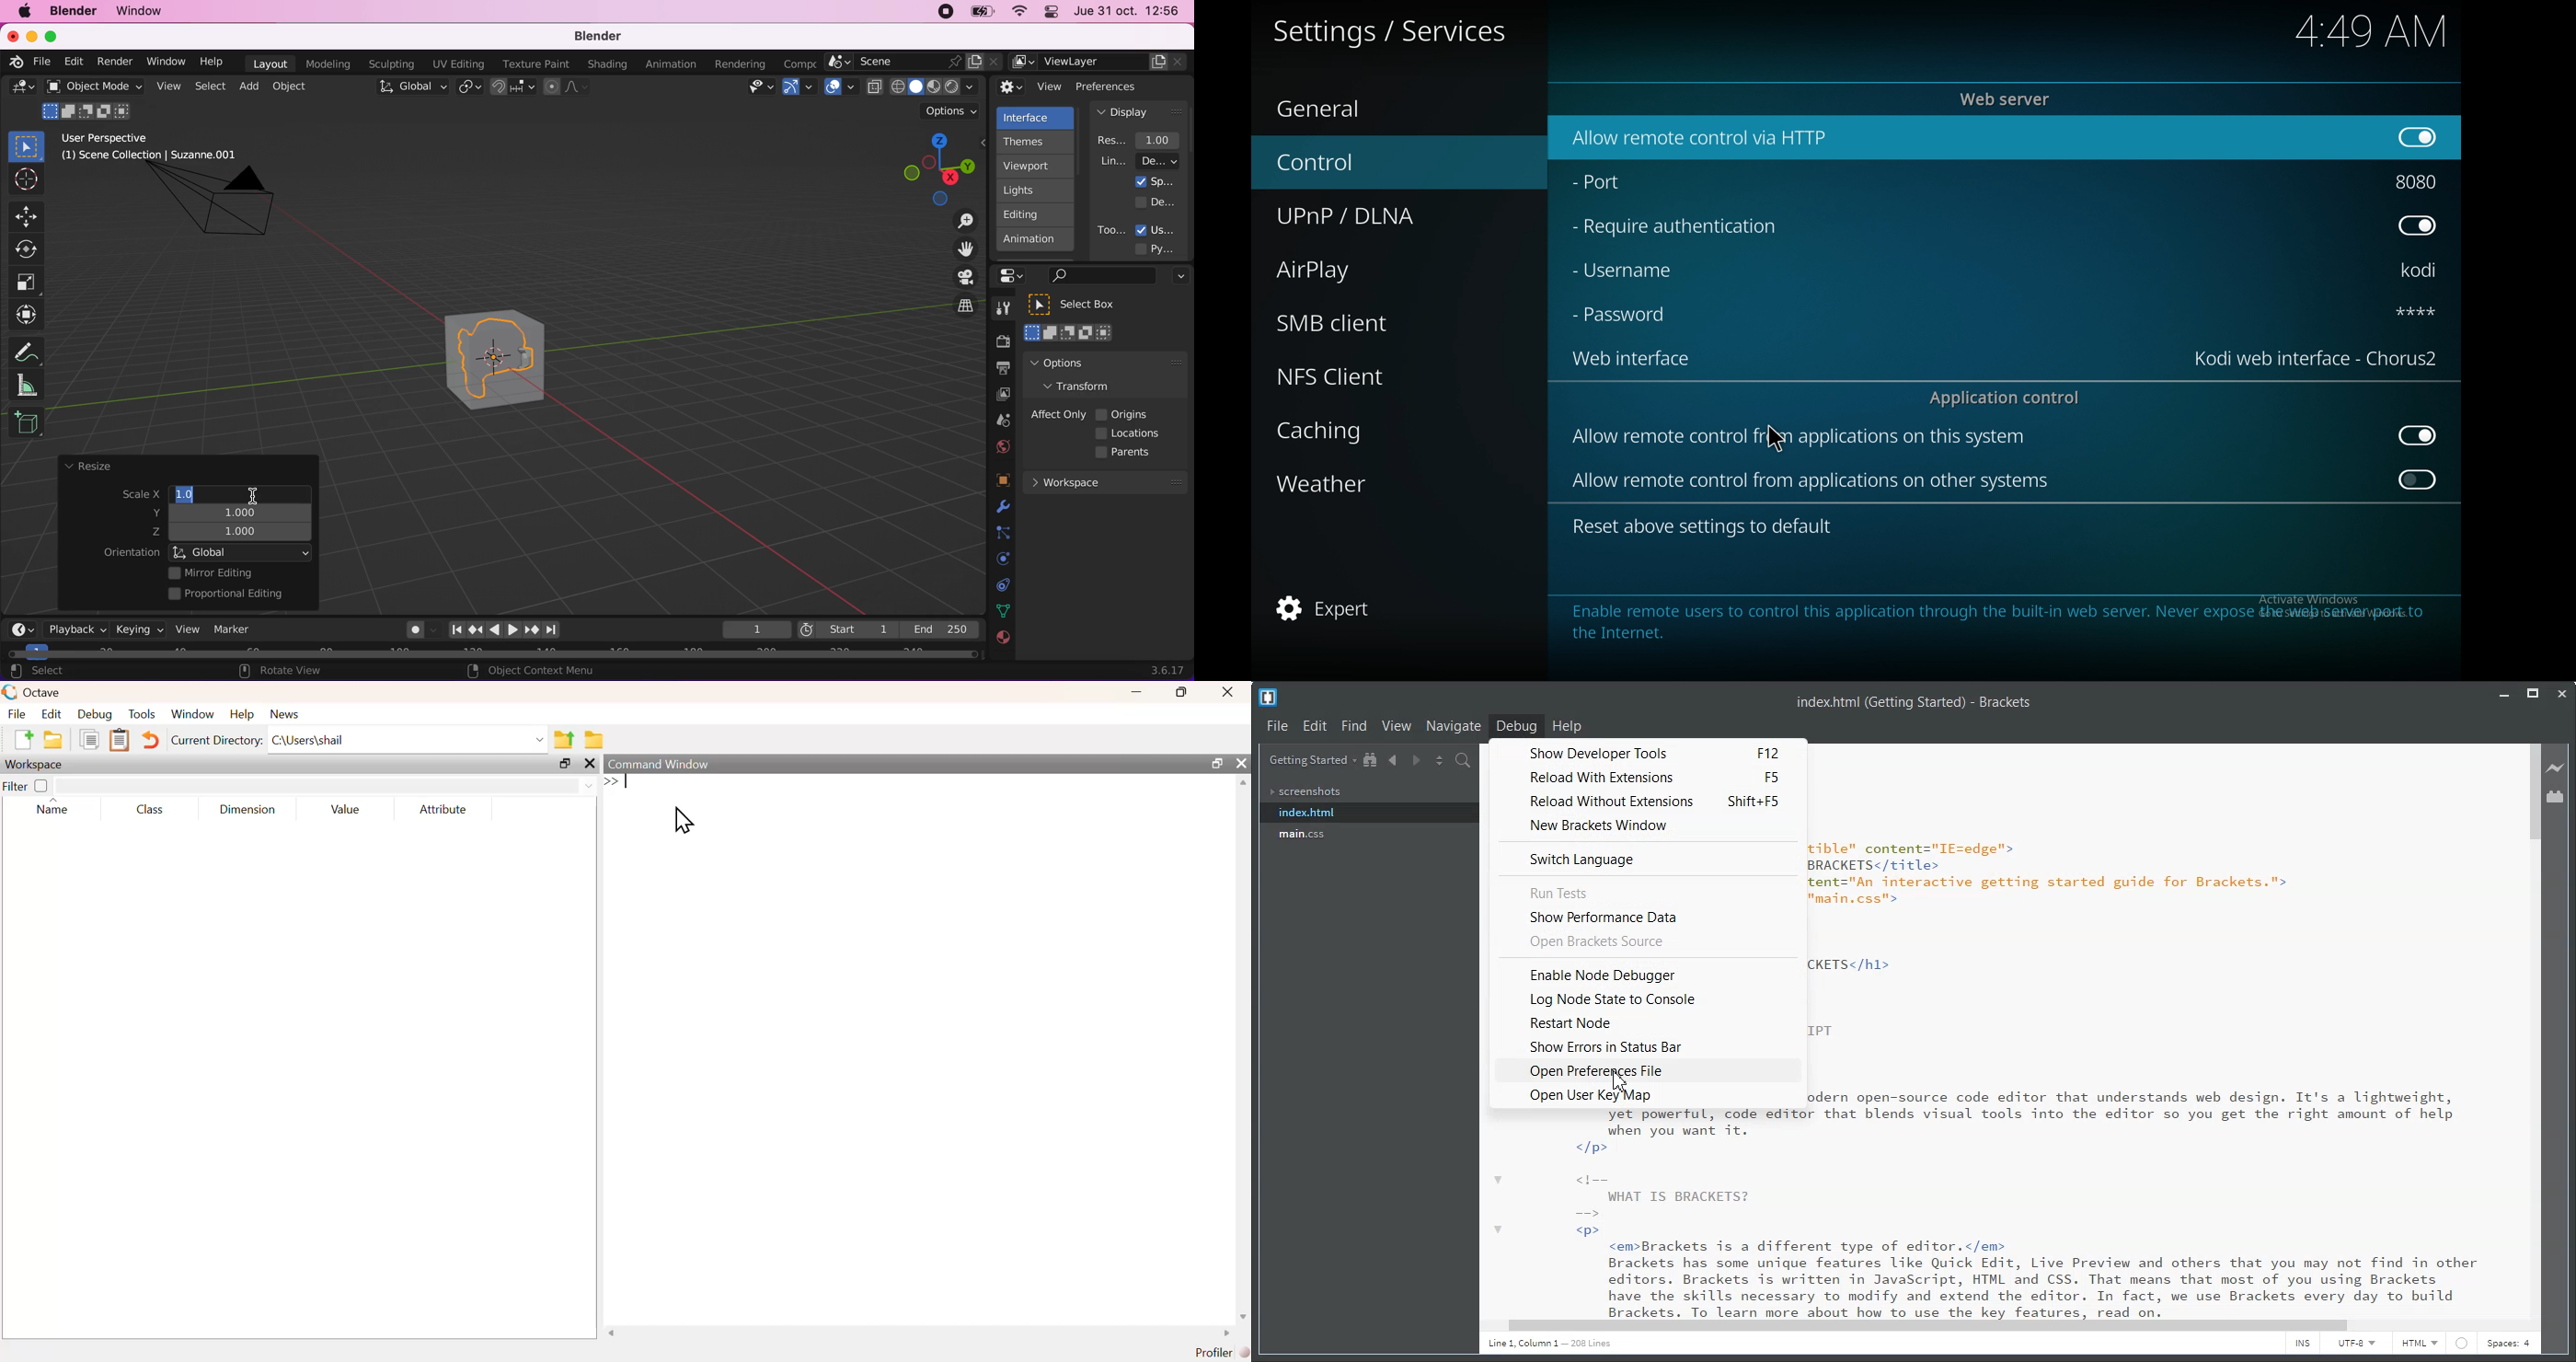  What do you see at coordinates (1631, 361) in the screenshot?
I see `web interface` at bounding box center [1631, 361].